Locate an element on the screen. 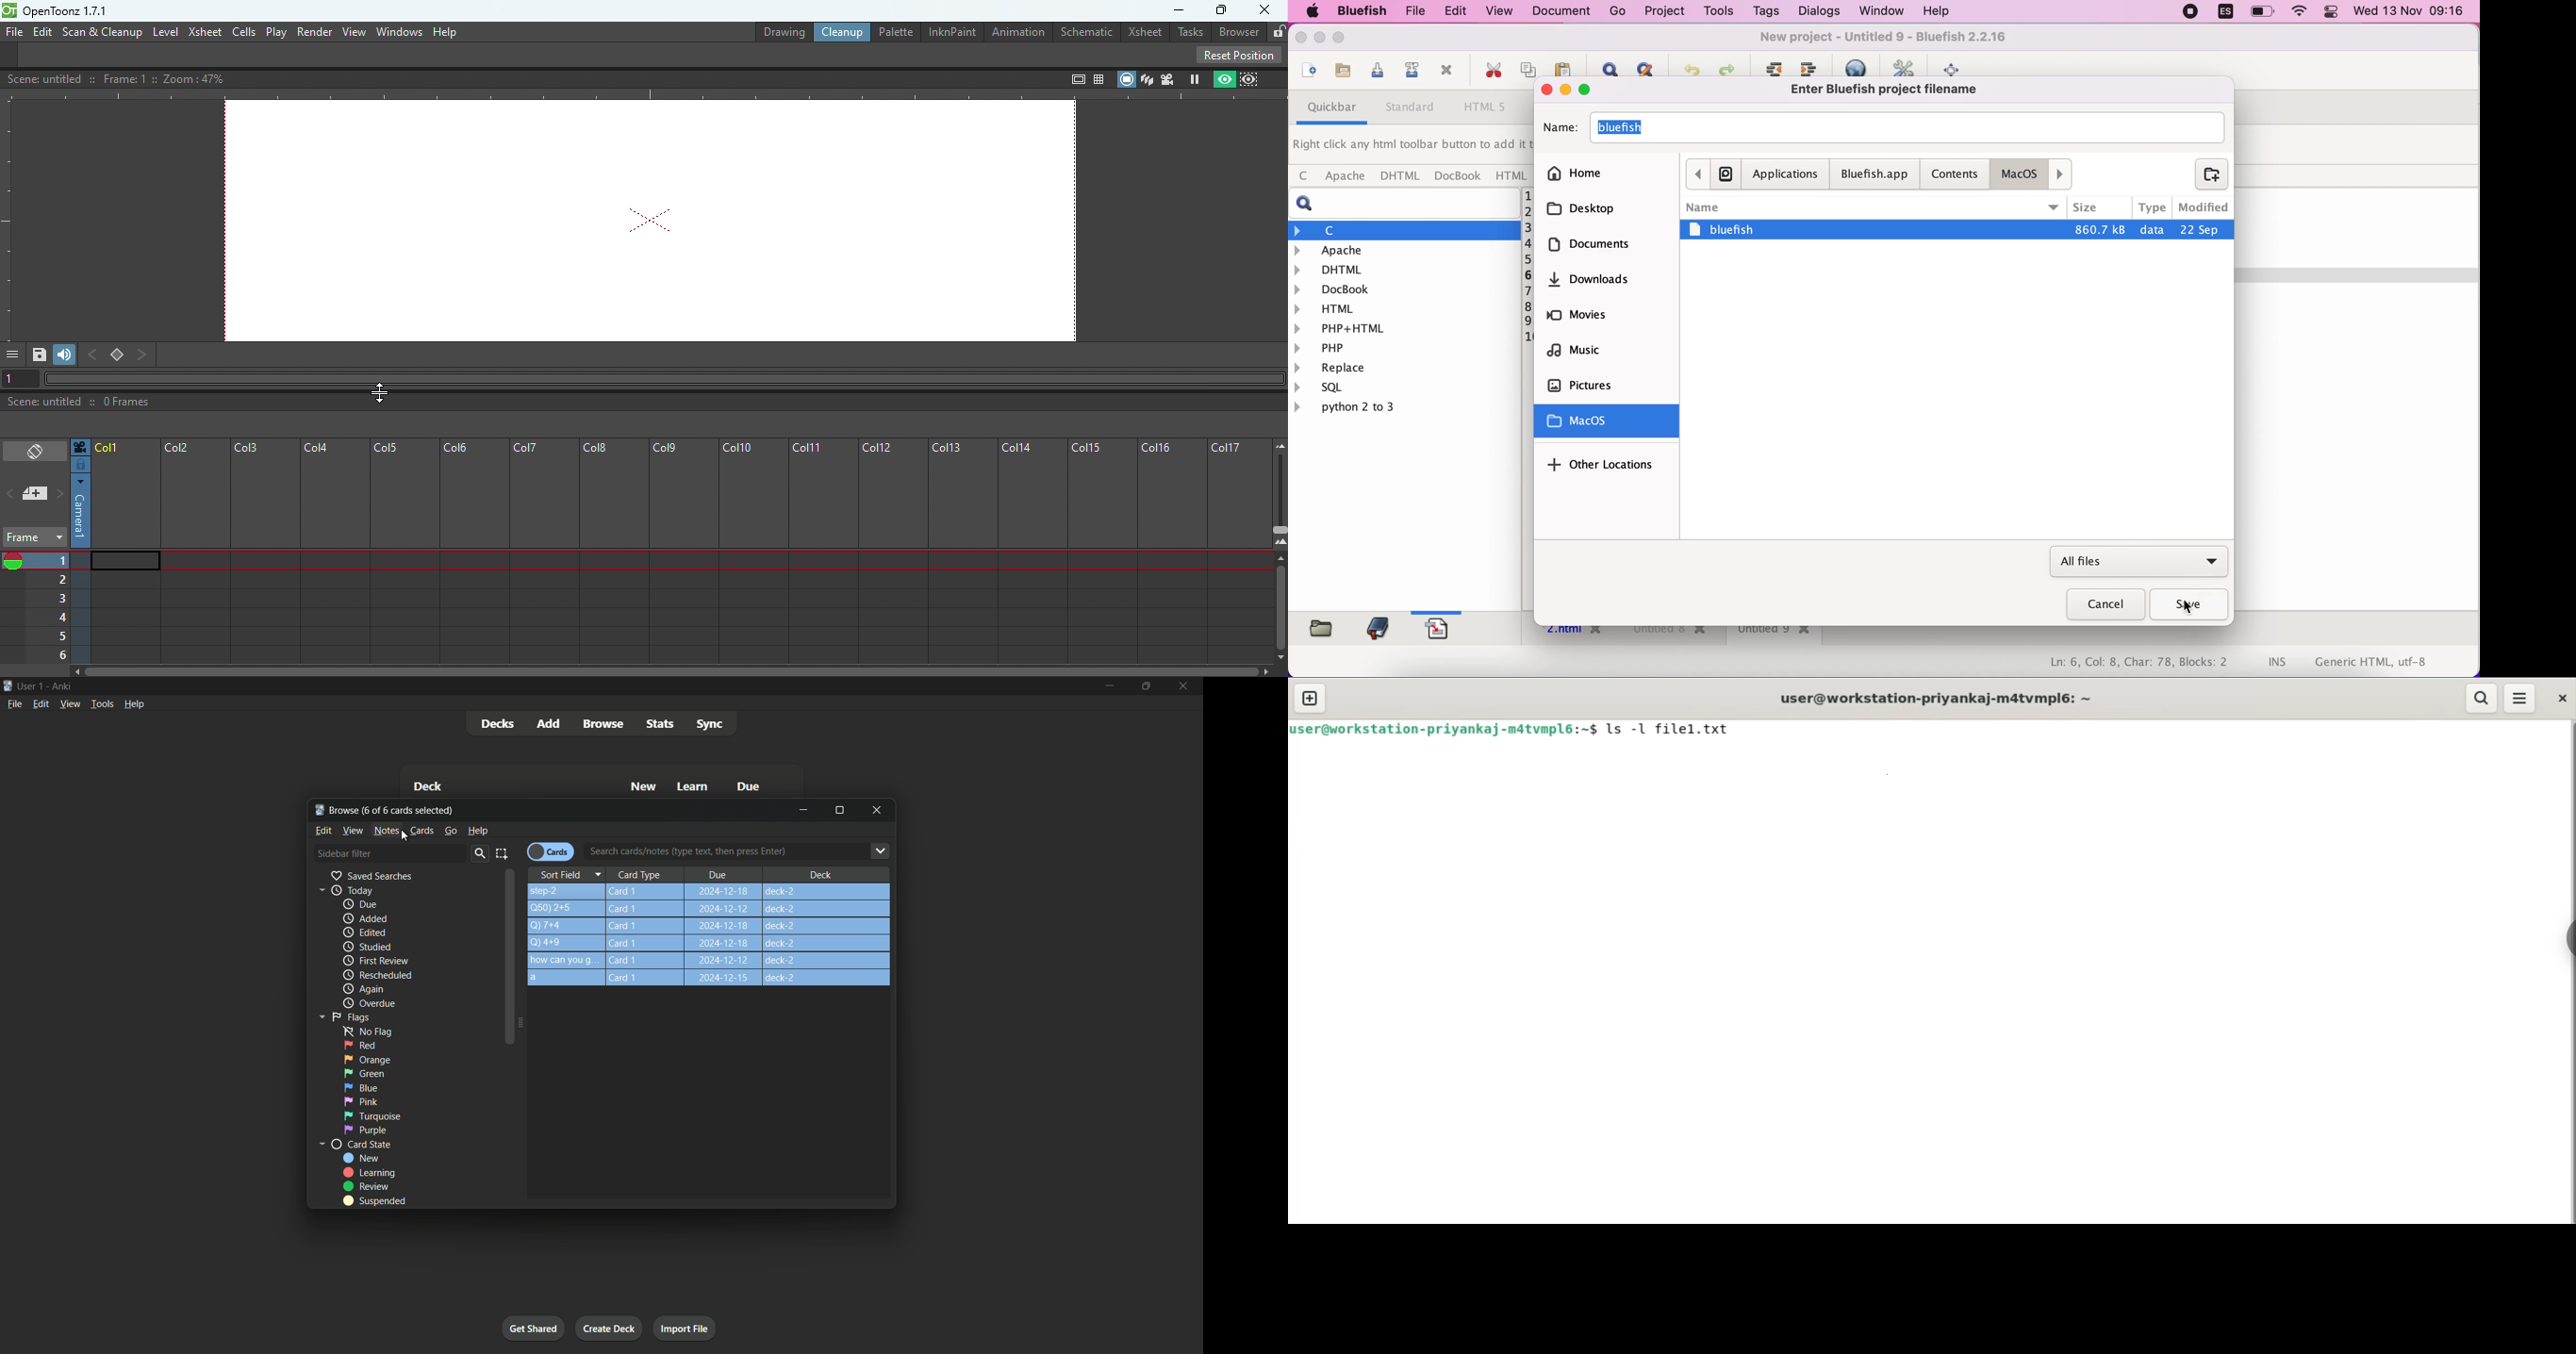  Scan & Cleanup is located at coordinates (103, 33).